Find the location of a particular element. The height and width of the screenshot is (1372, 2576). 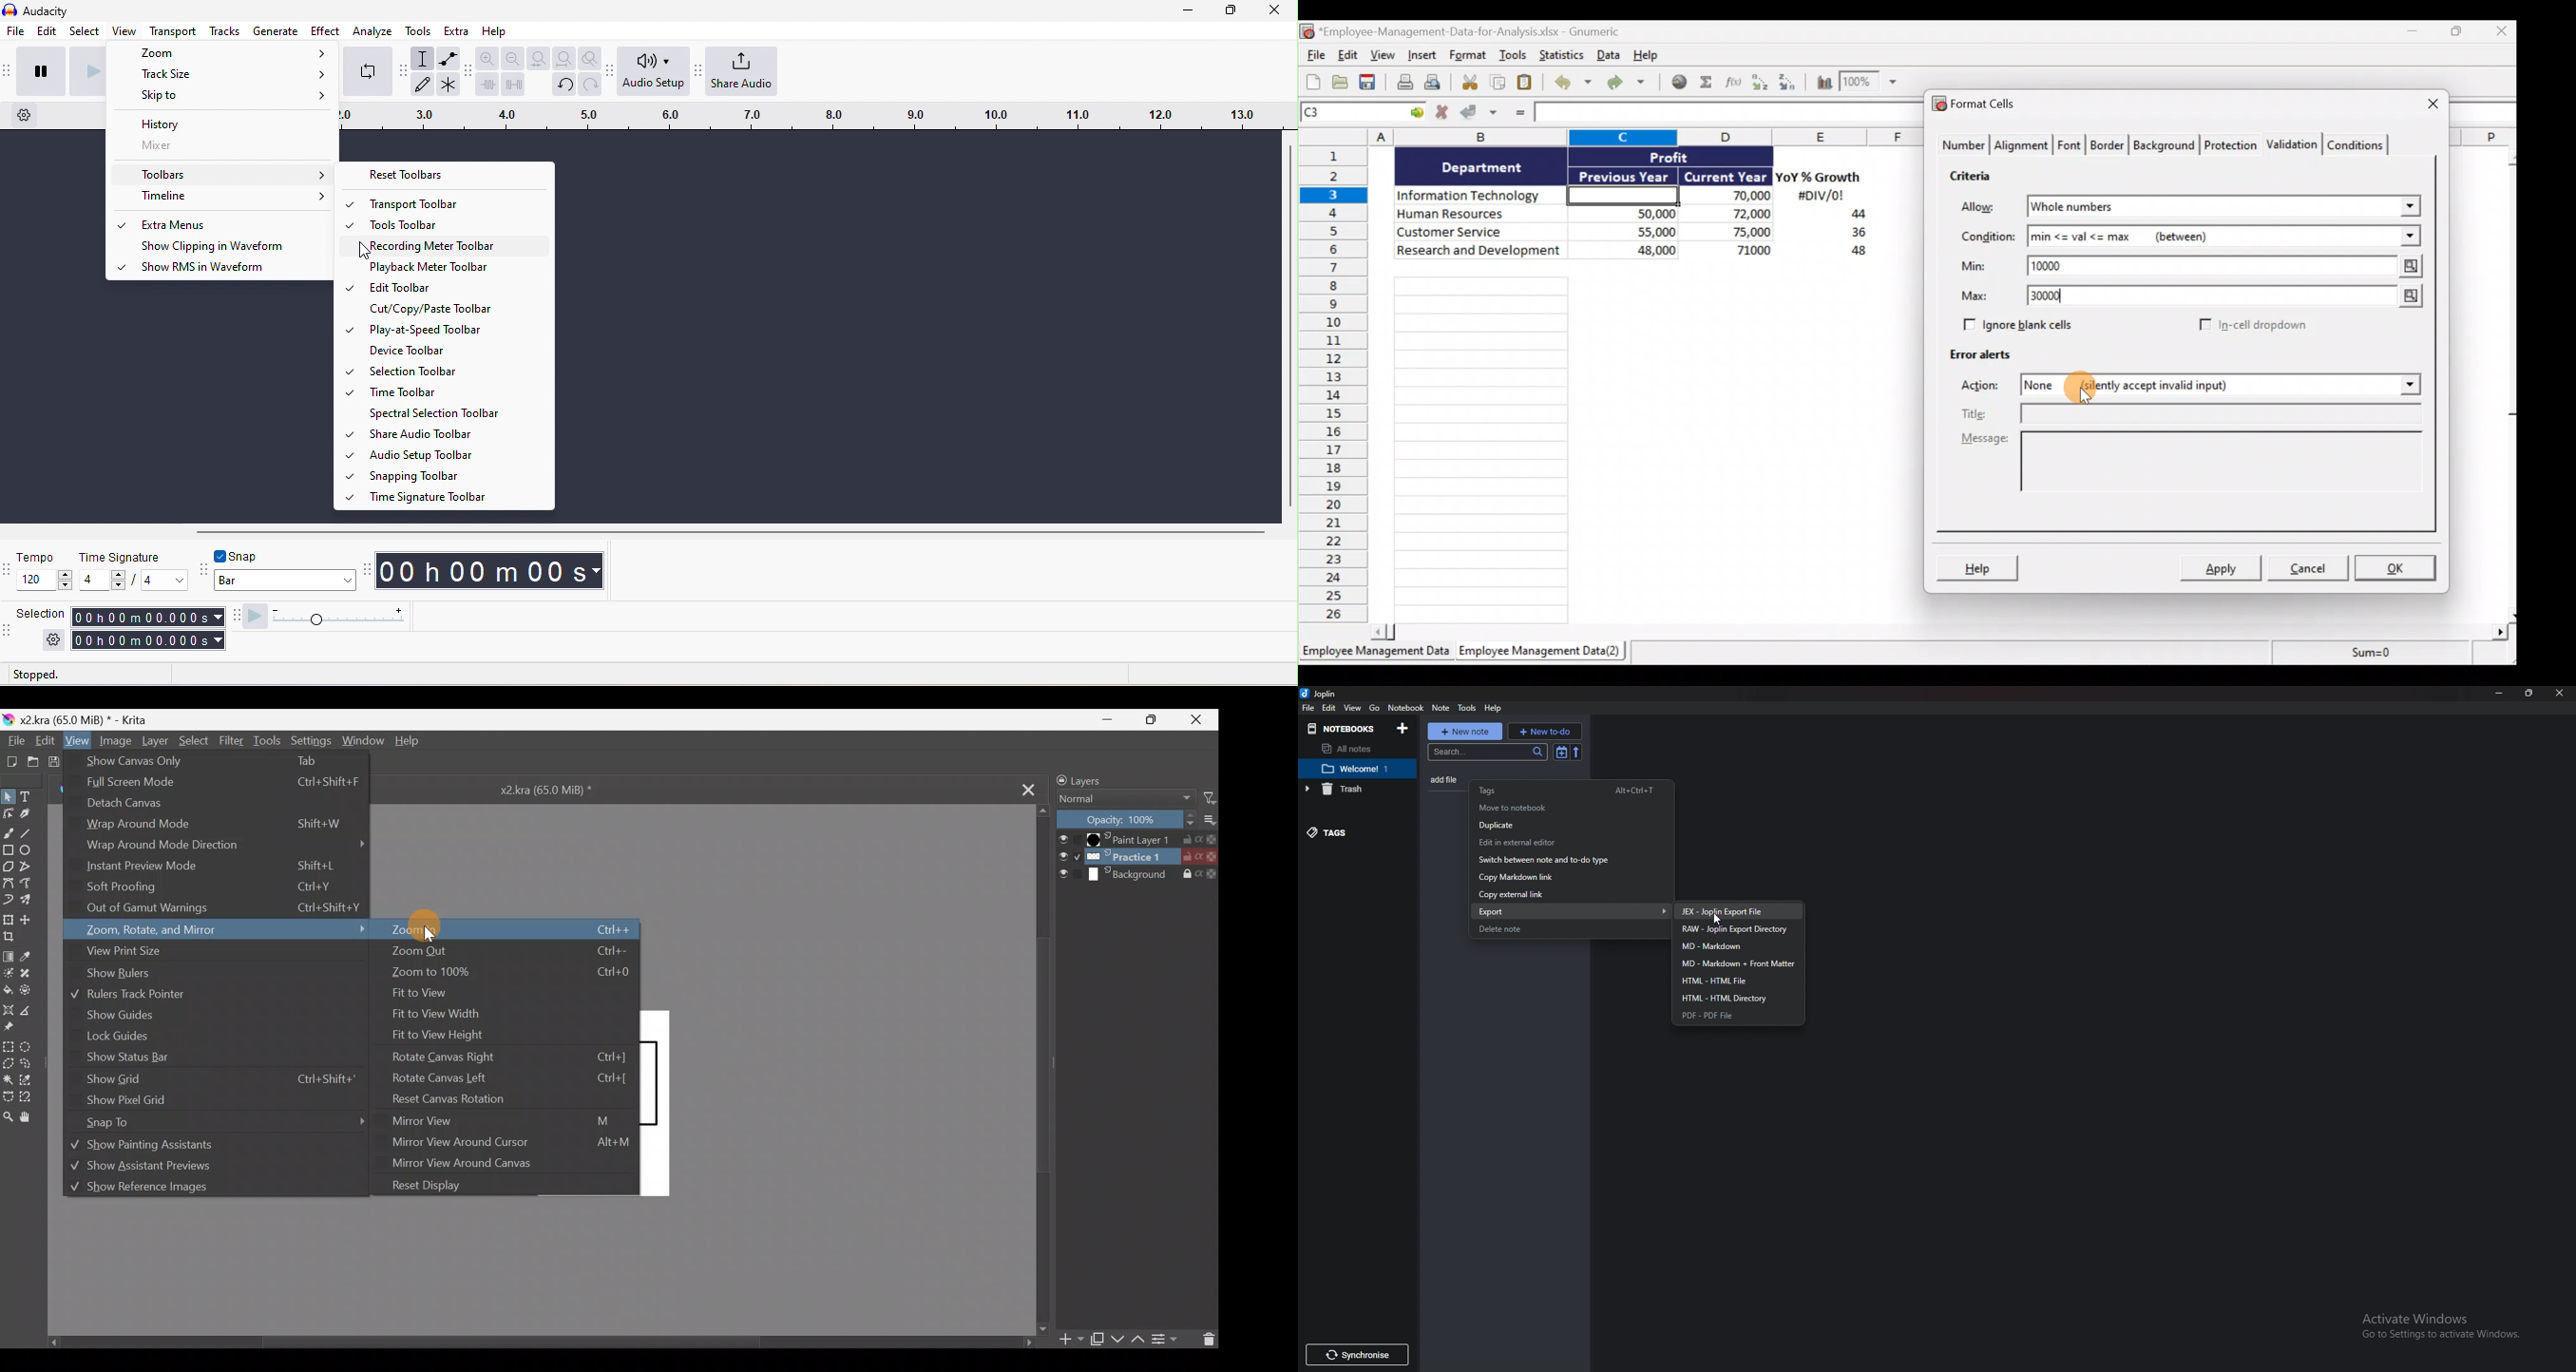

Export is located at coordinates (1575, 910).